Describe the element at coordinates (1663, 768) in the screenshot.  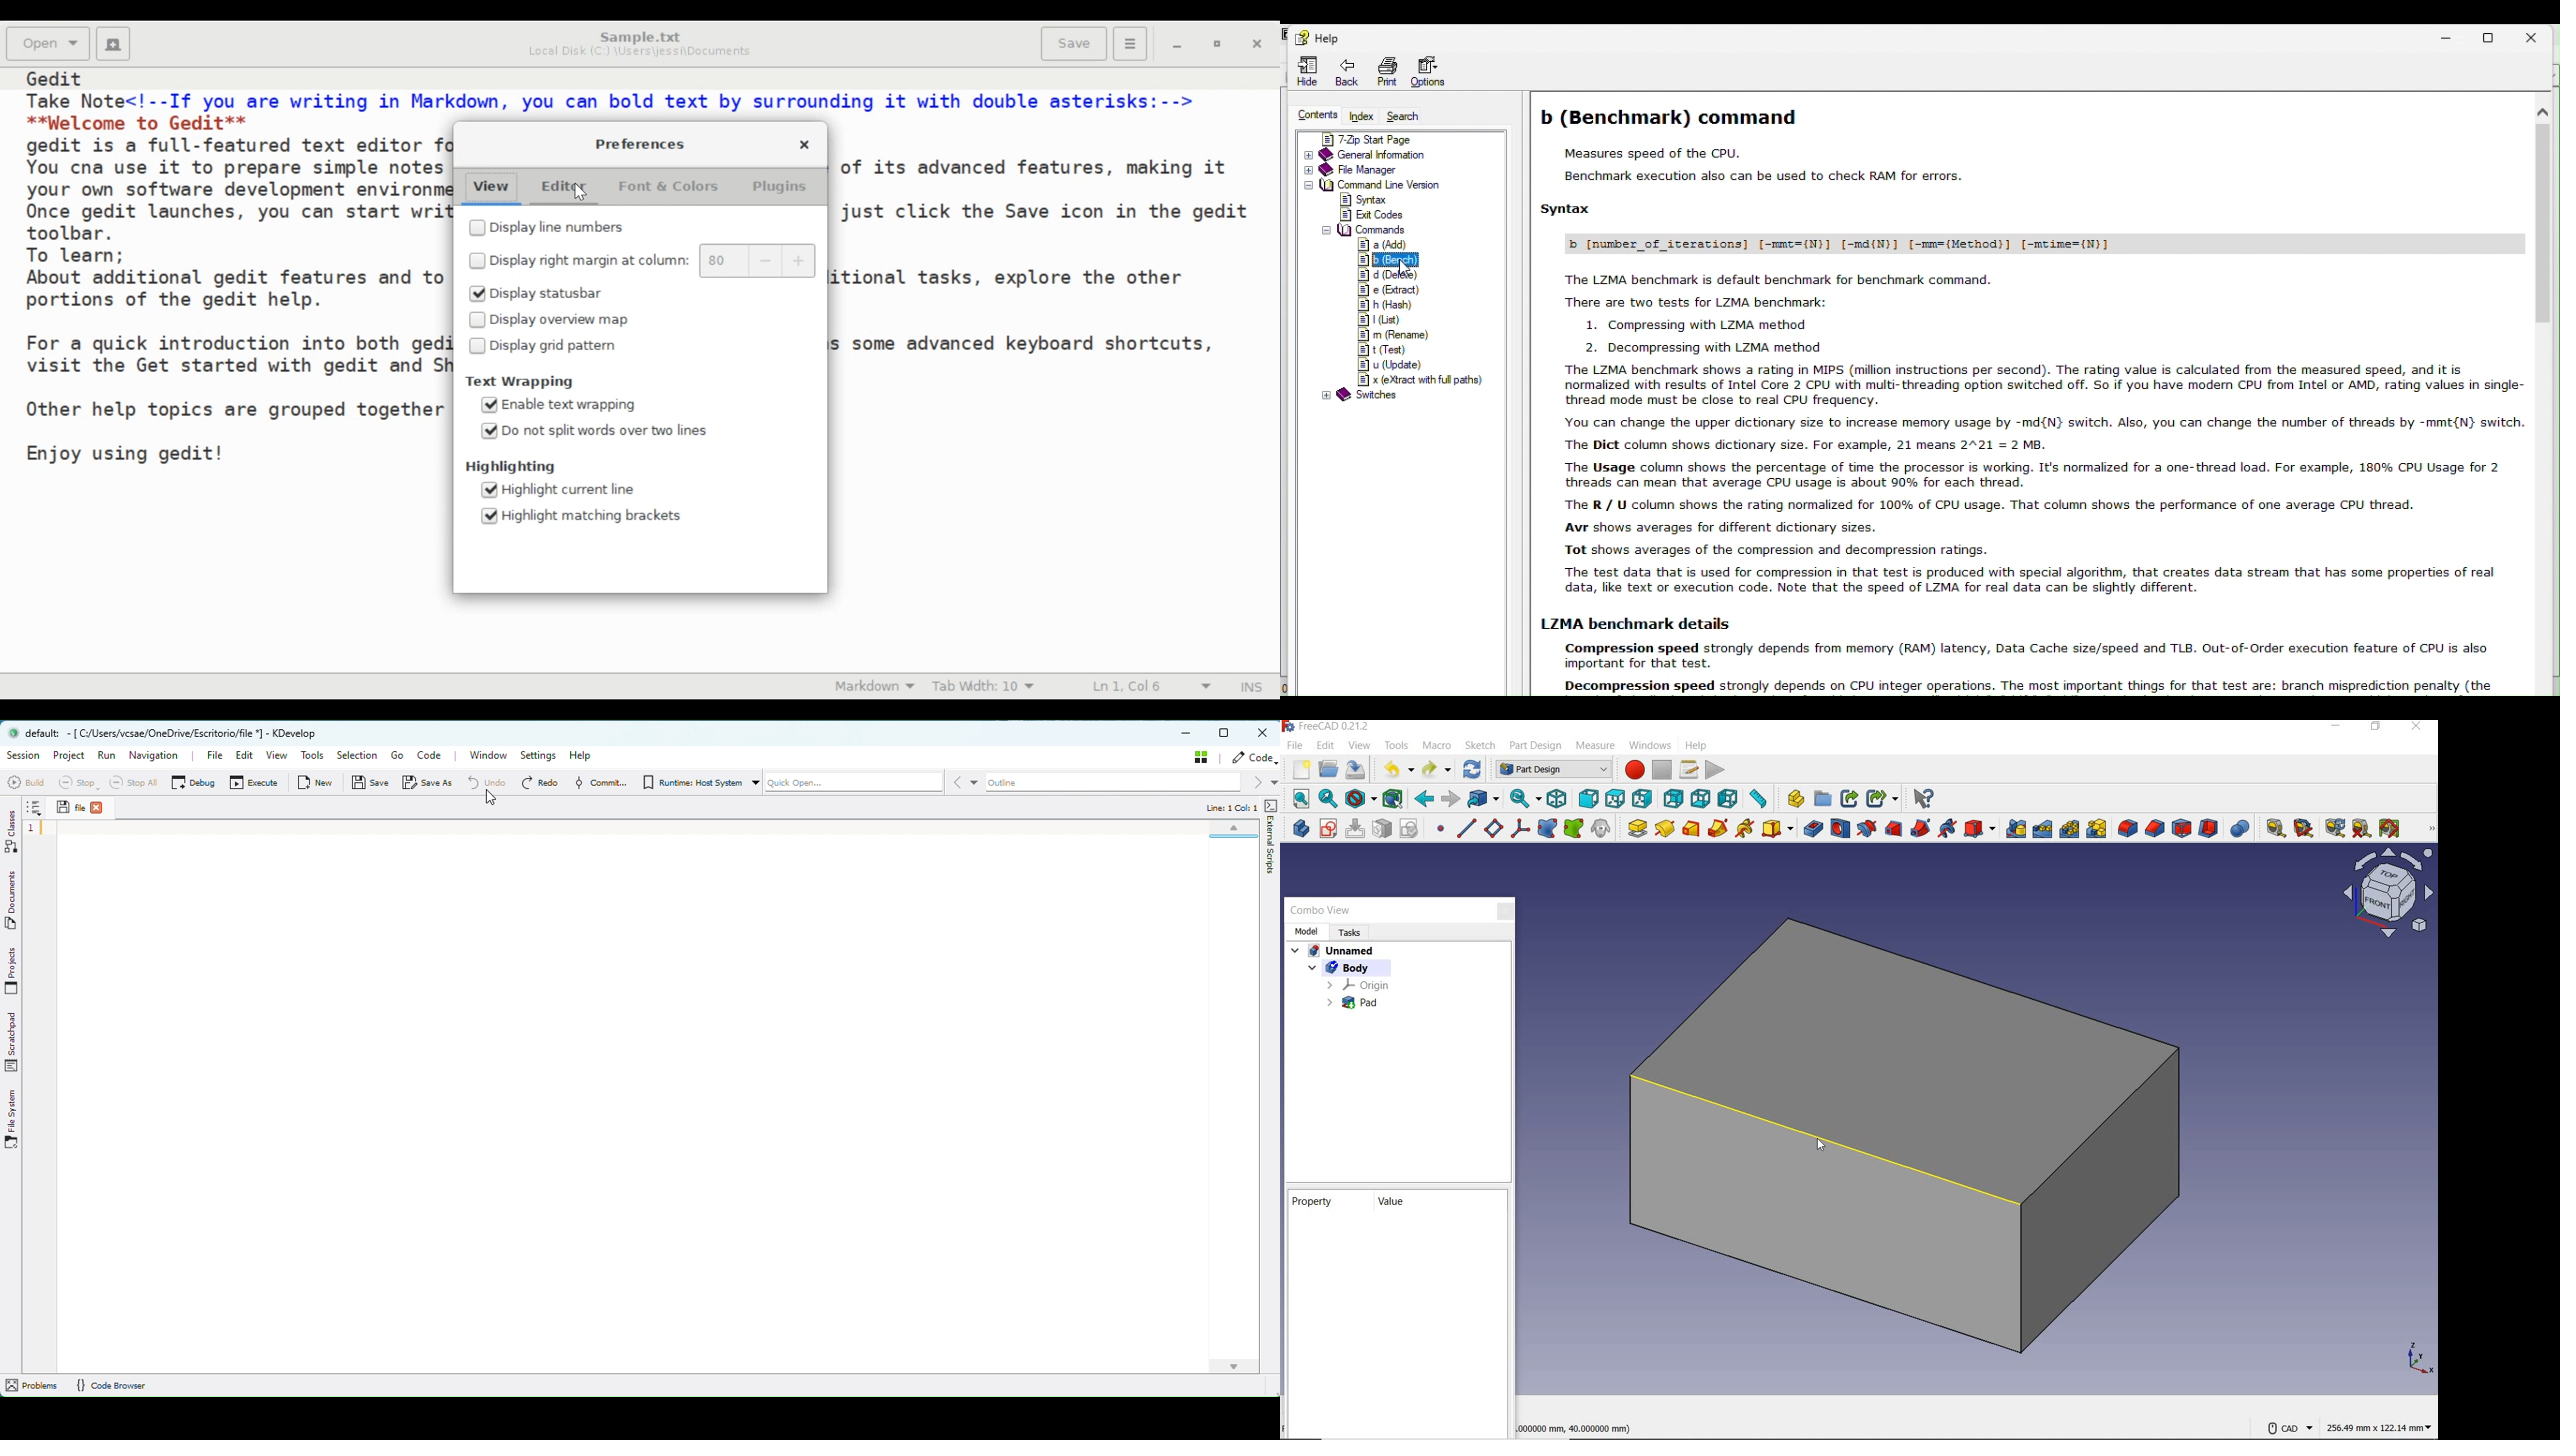
I see `stop macro recording` at that location.